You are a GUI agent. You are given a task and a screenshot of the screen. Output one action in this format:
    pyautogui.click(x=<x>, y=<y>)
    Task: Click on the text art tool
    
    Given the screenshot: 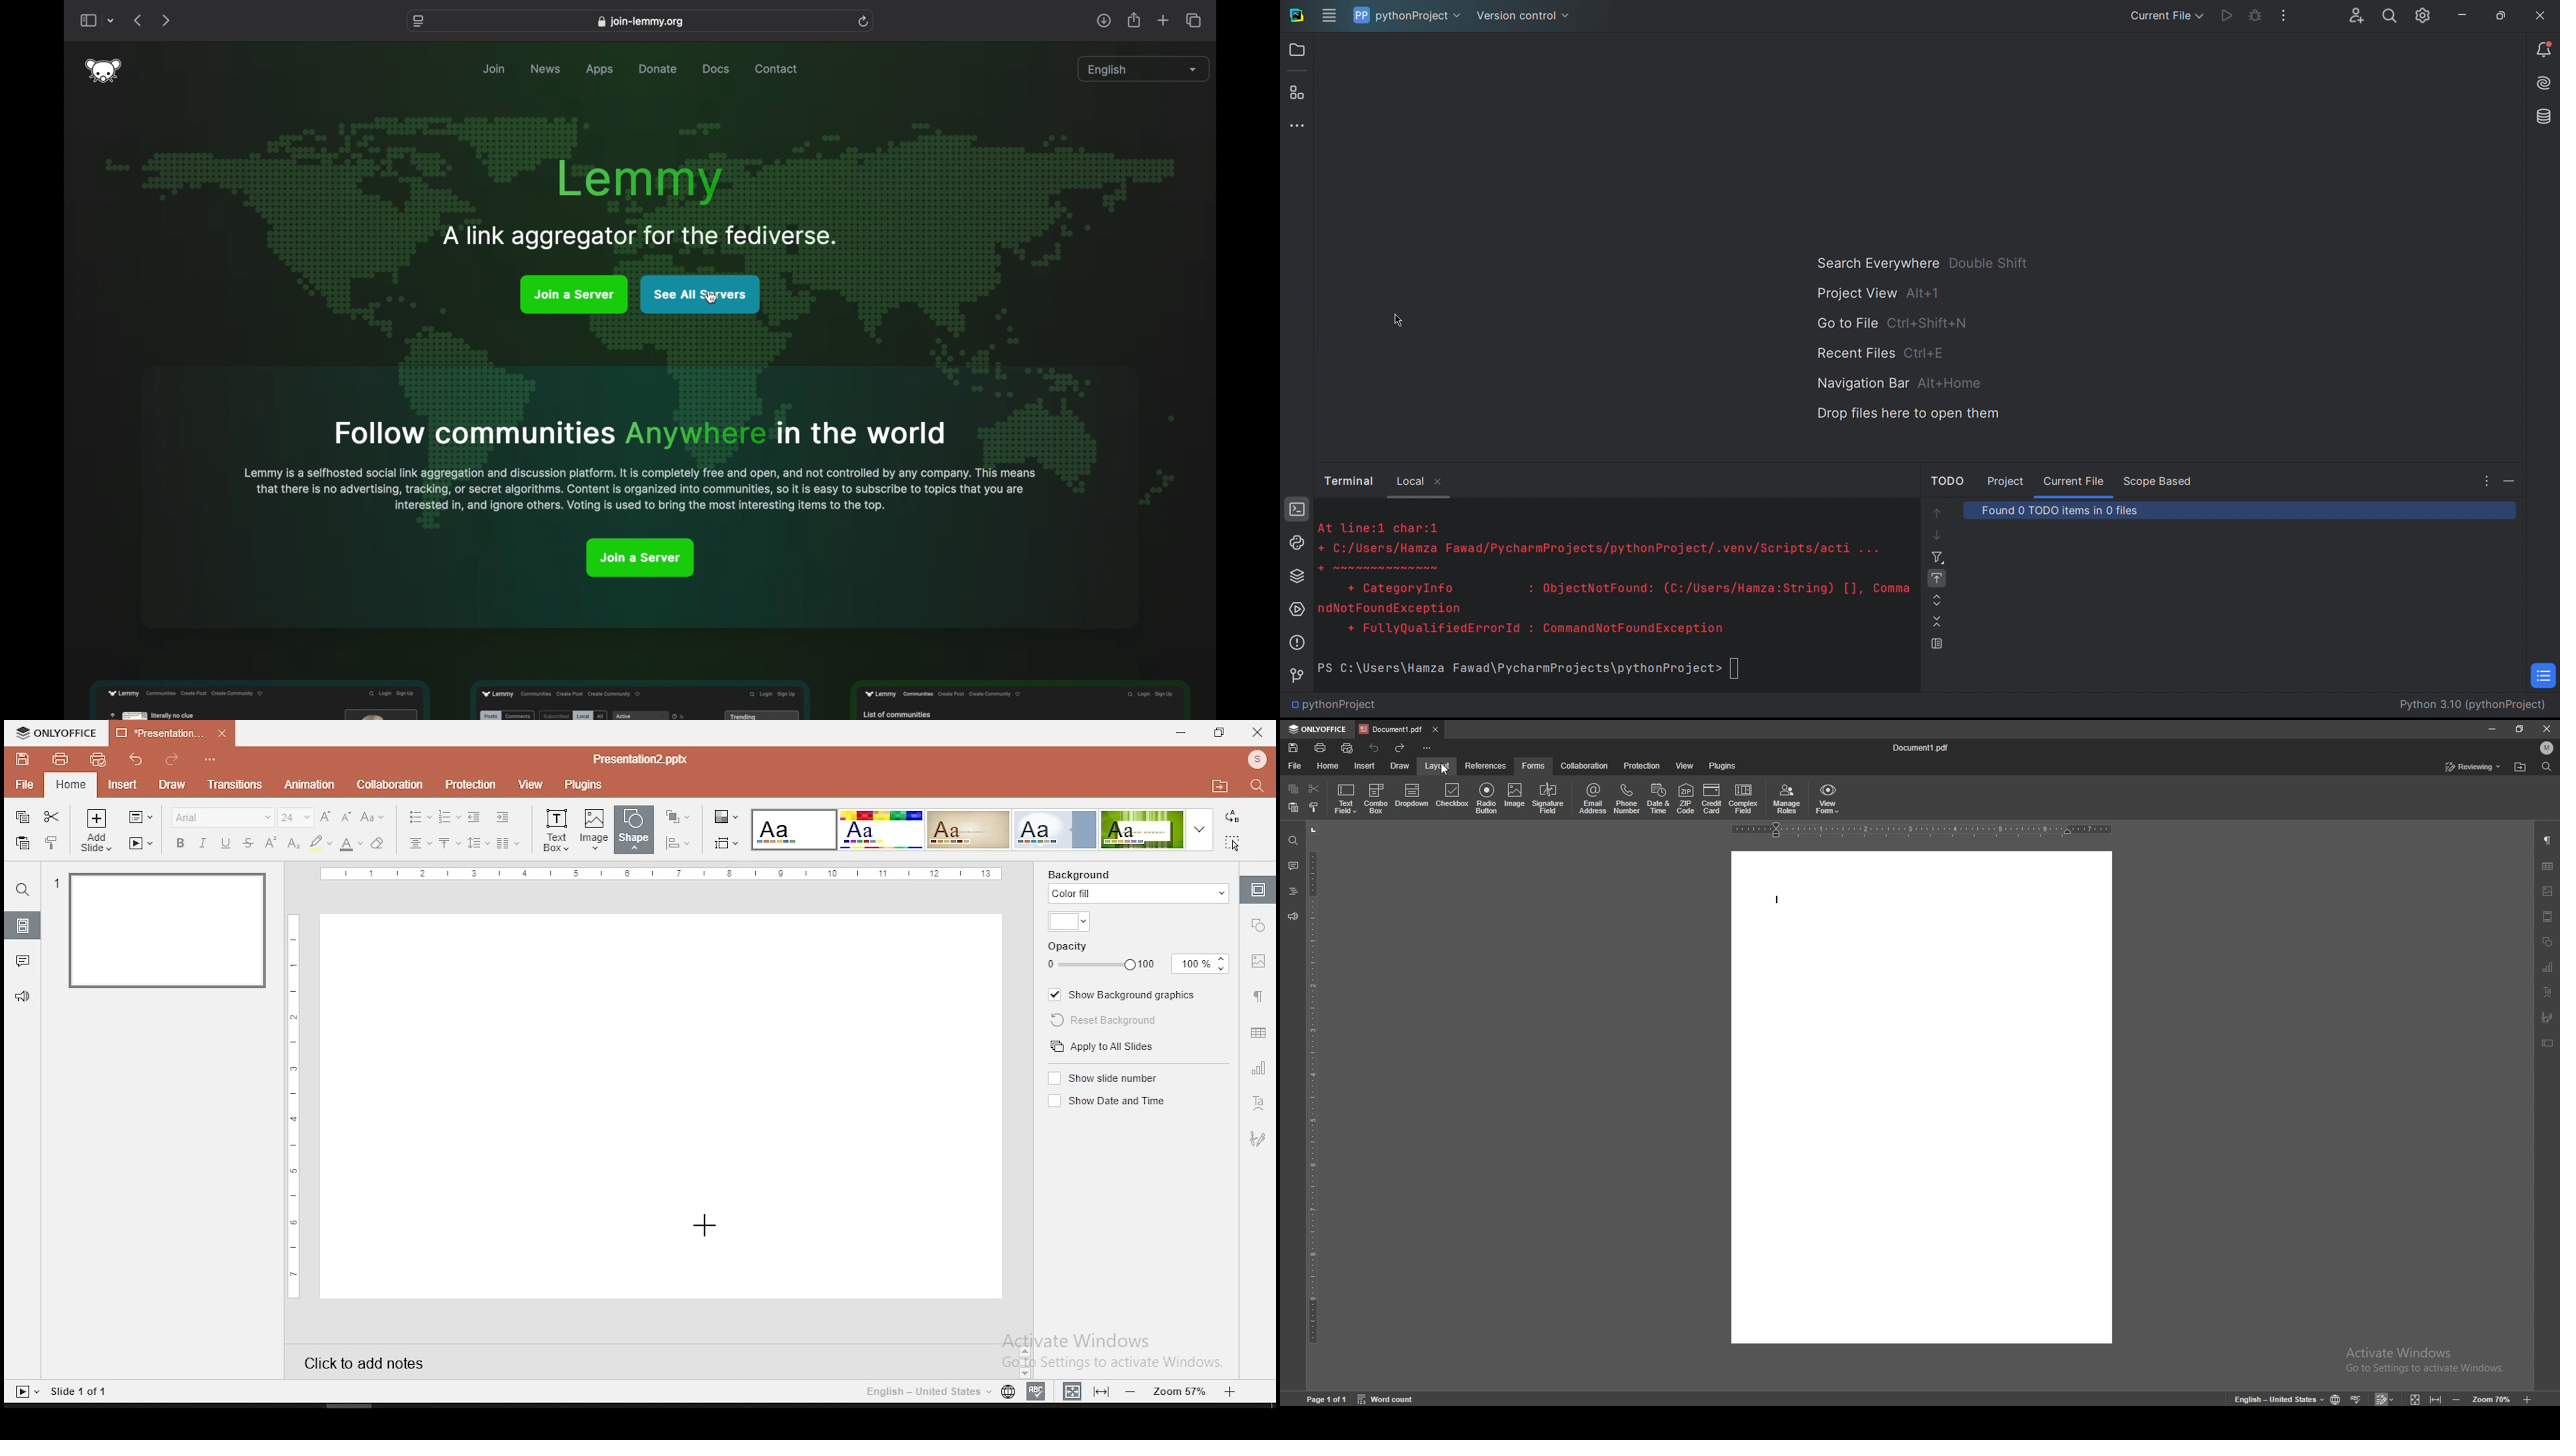 What is the action you would take?
    pyautogui.click(x=1256, y=1105)
    